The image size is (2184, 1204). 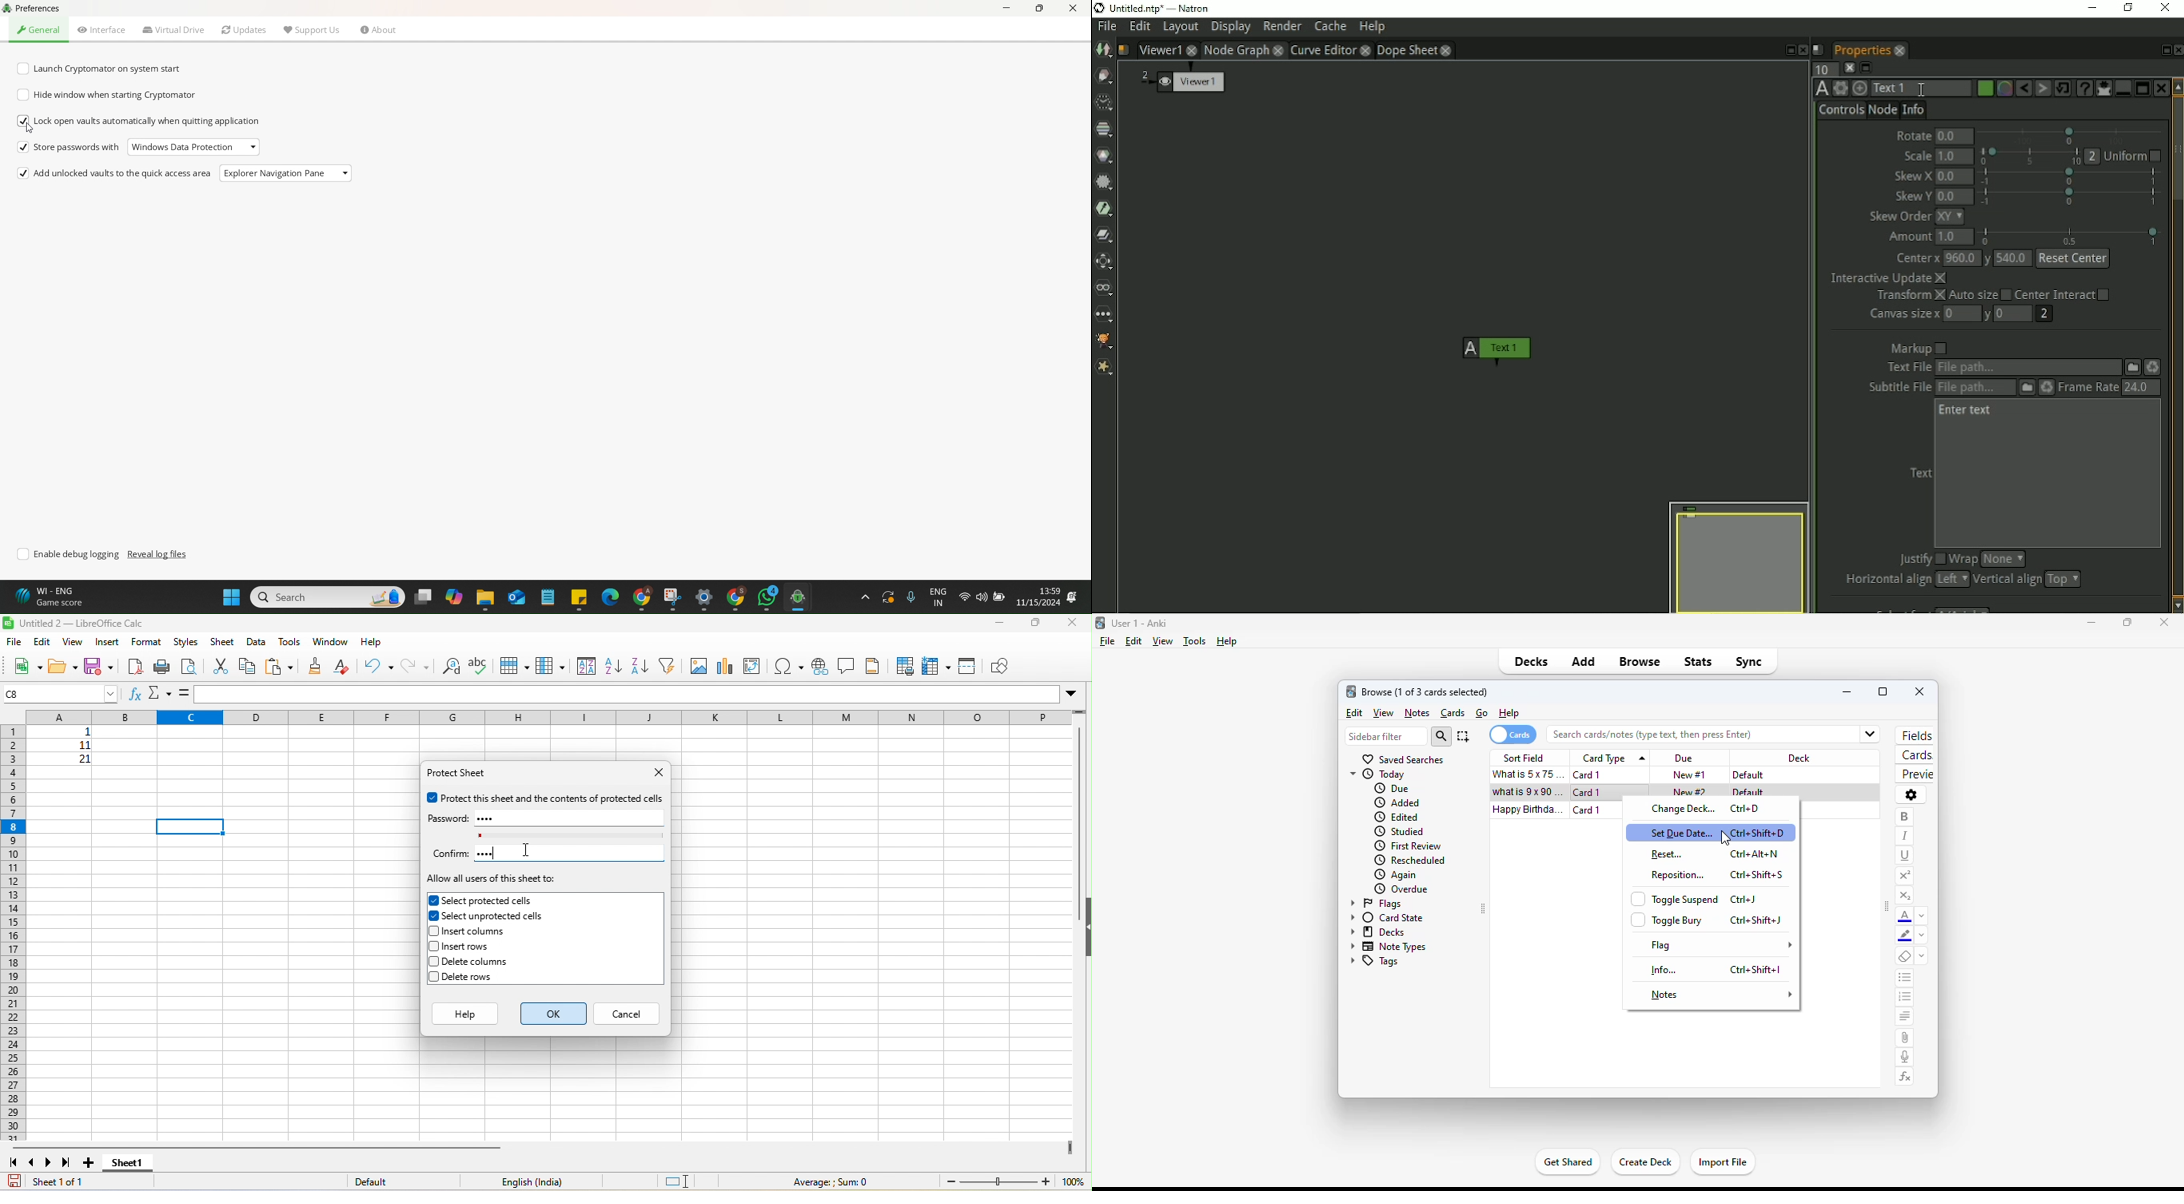 What do you see at coordinates (69, 148) in the screenshot?
I see `Store Password With` at bounding box center [69, 148].